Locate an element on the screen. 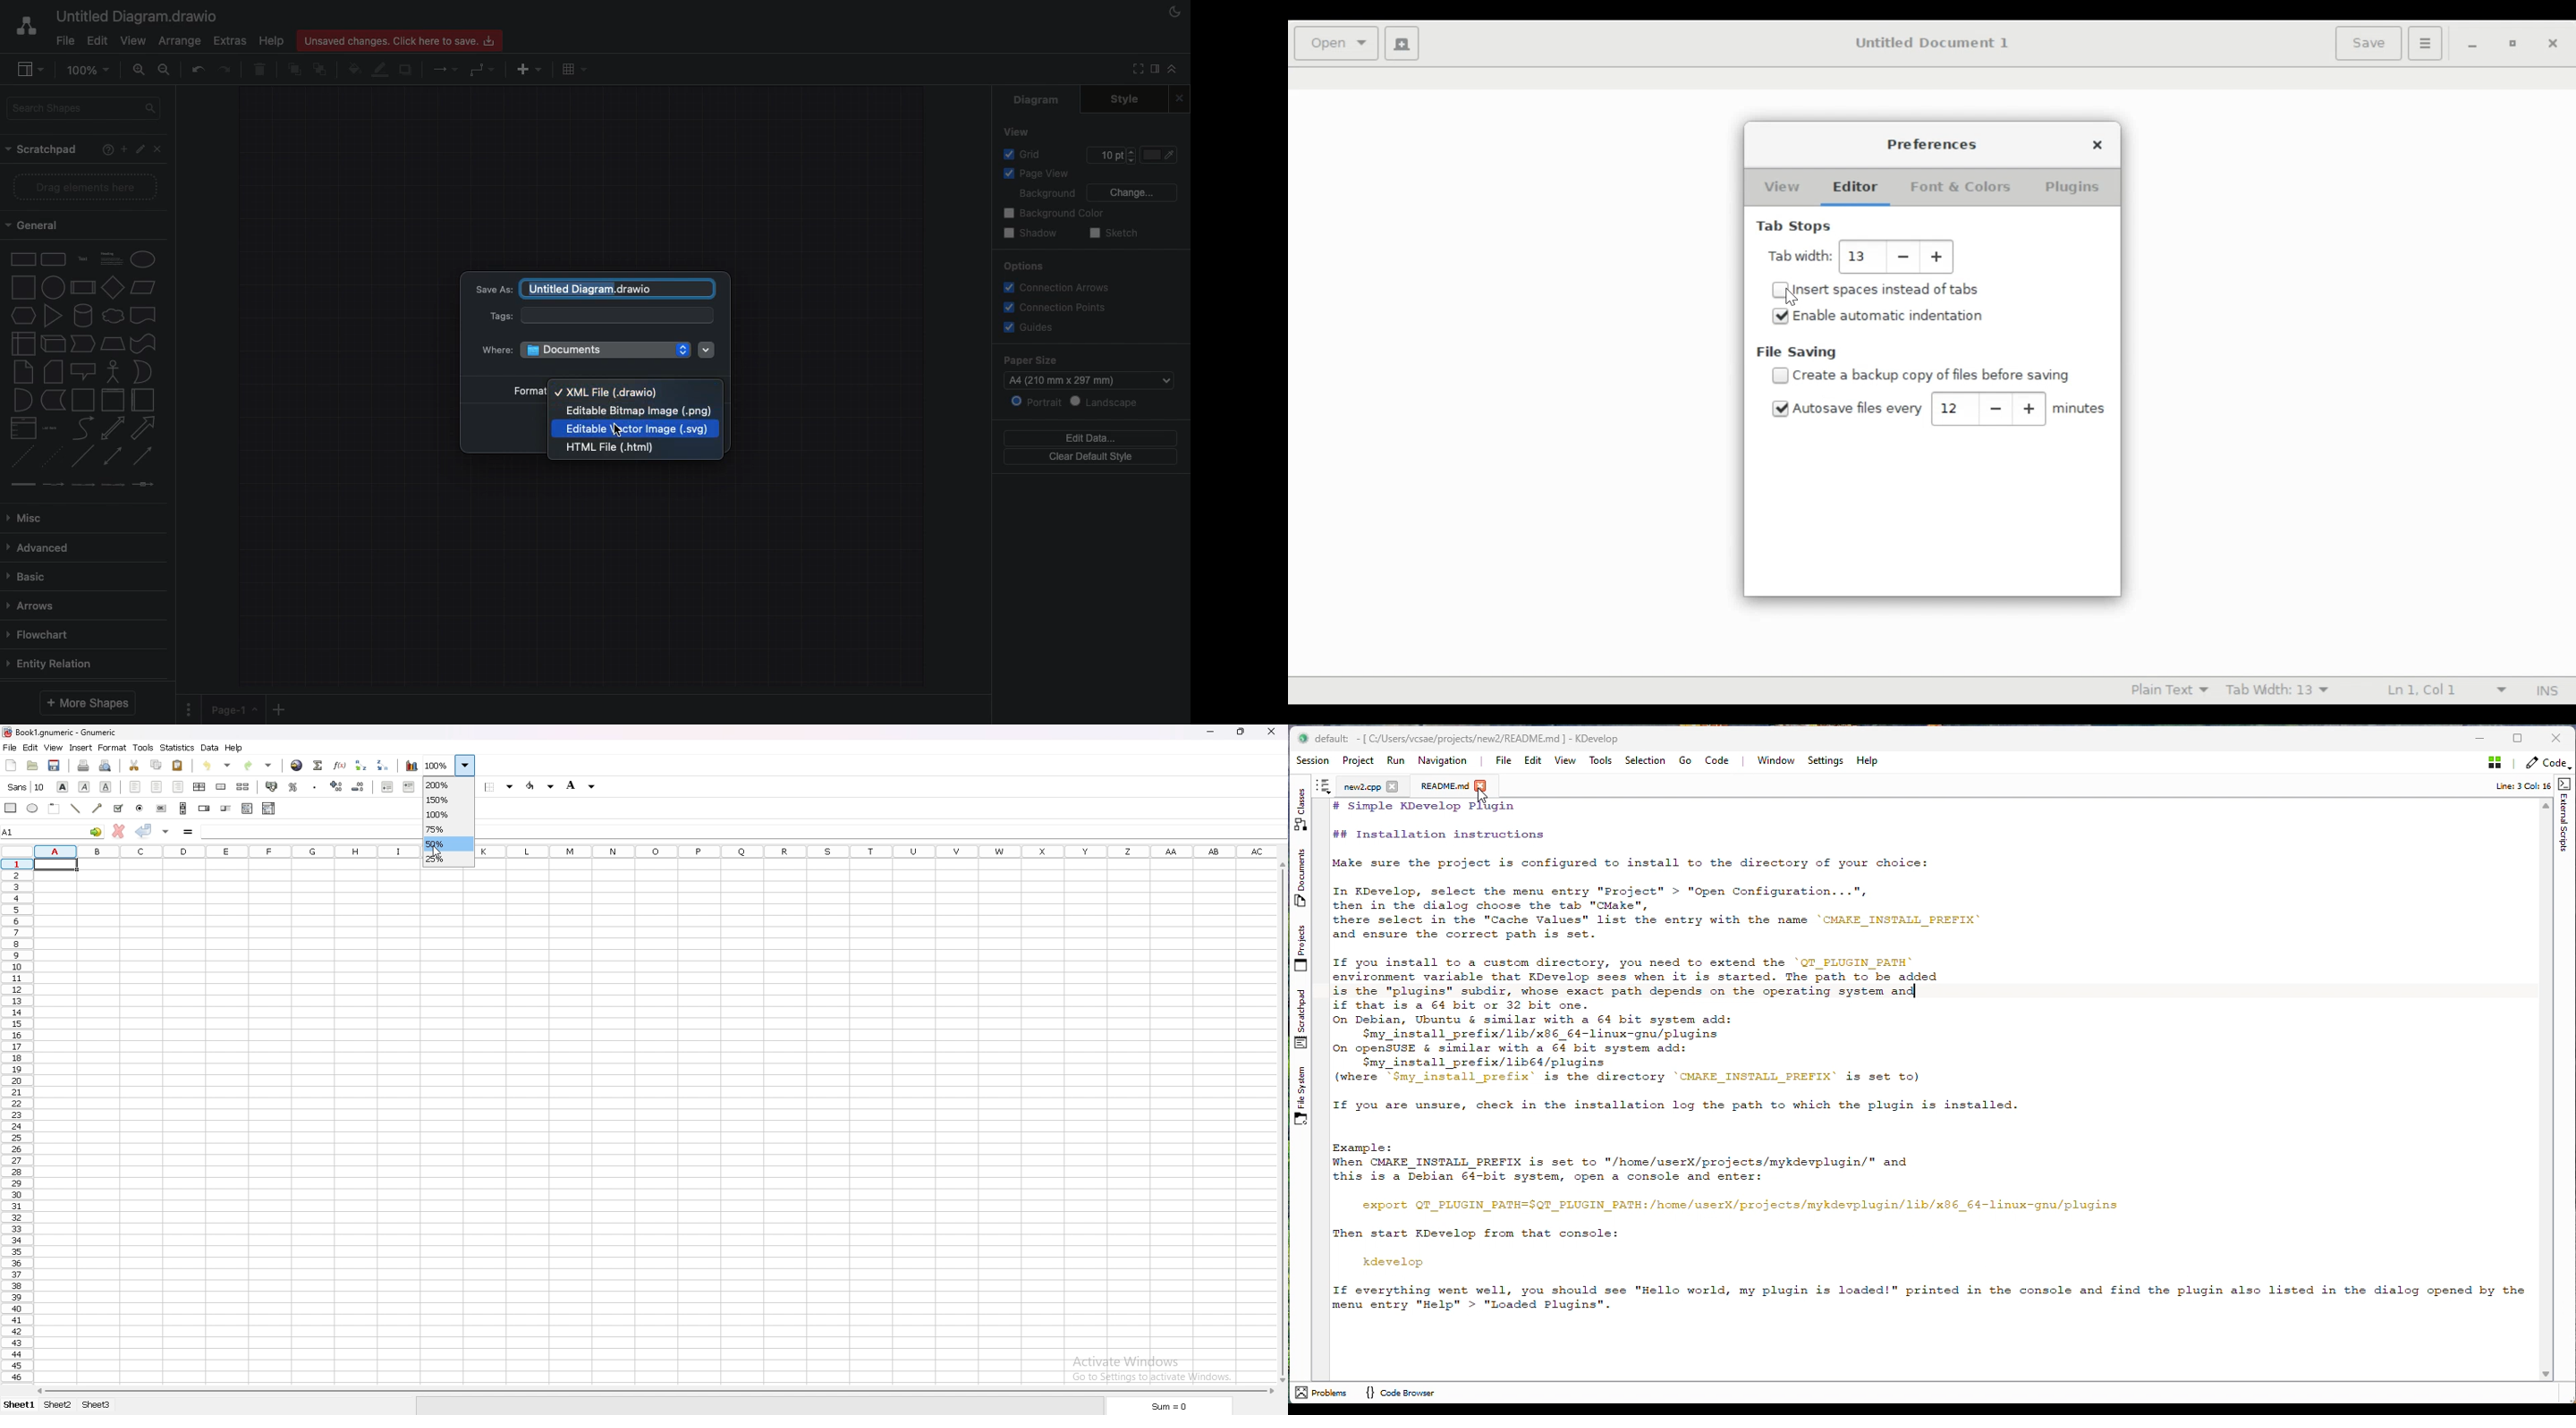  Format is located at coordinates (528, 392).